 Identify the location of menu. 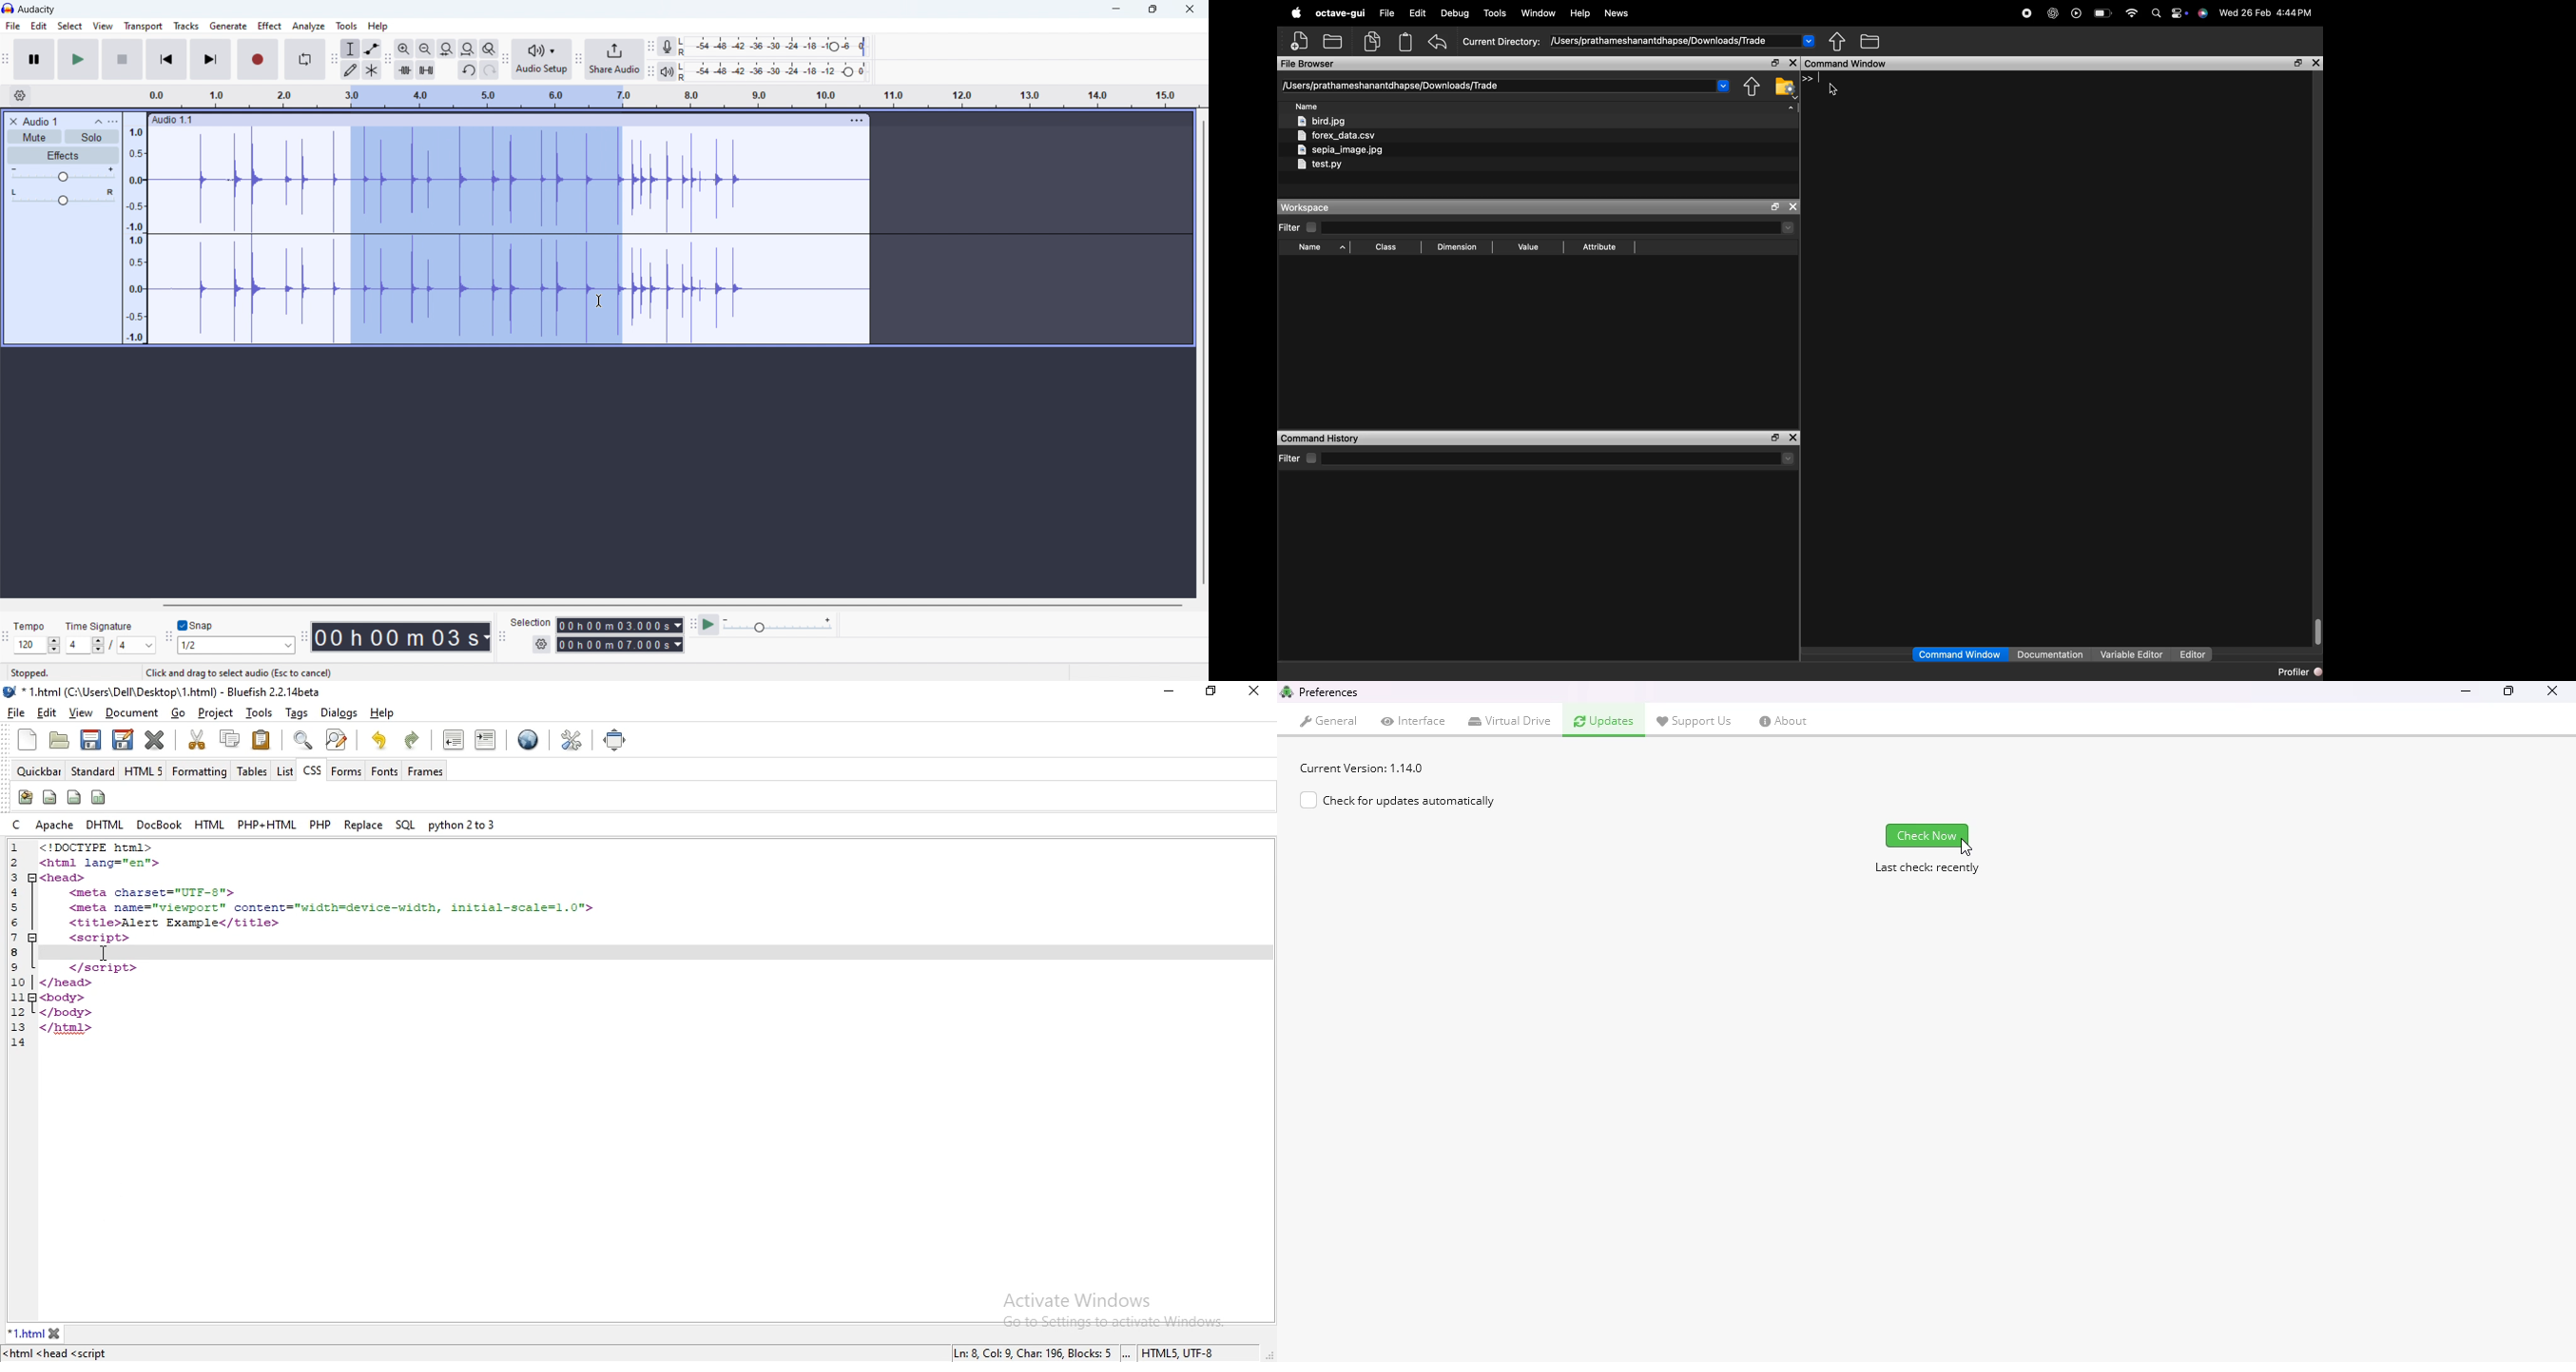
(855, 120).